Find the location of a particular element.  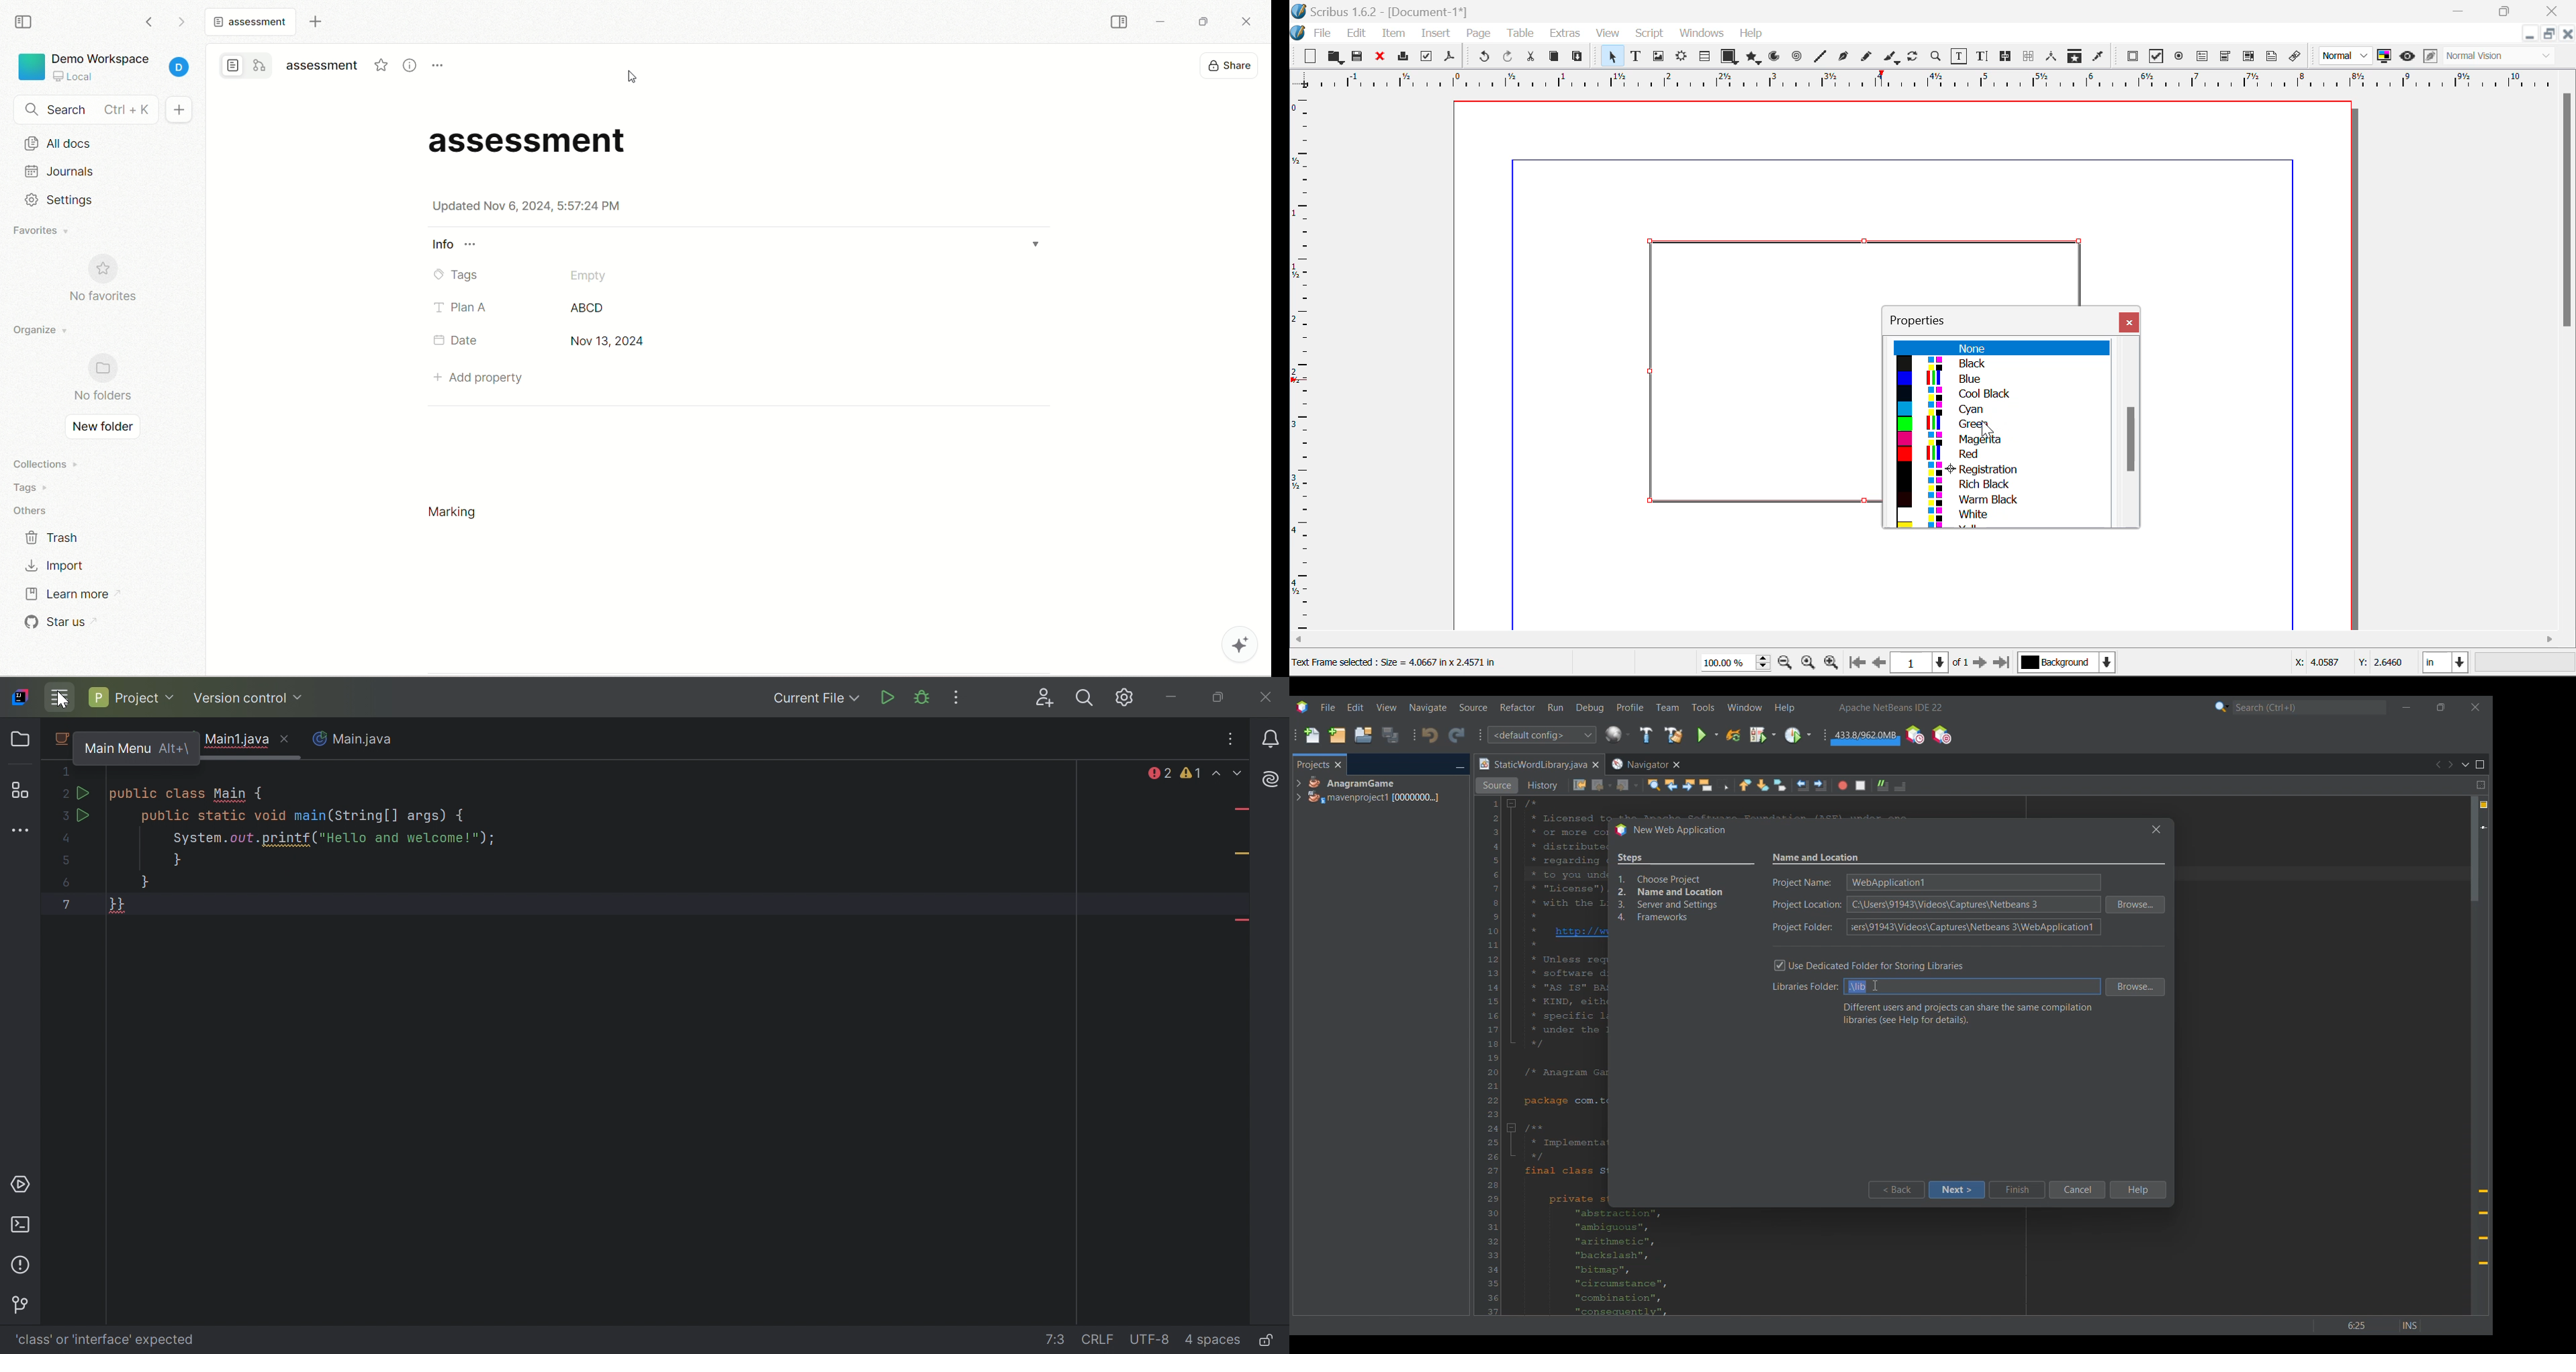

Help is located at coordinates (1752, 34).